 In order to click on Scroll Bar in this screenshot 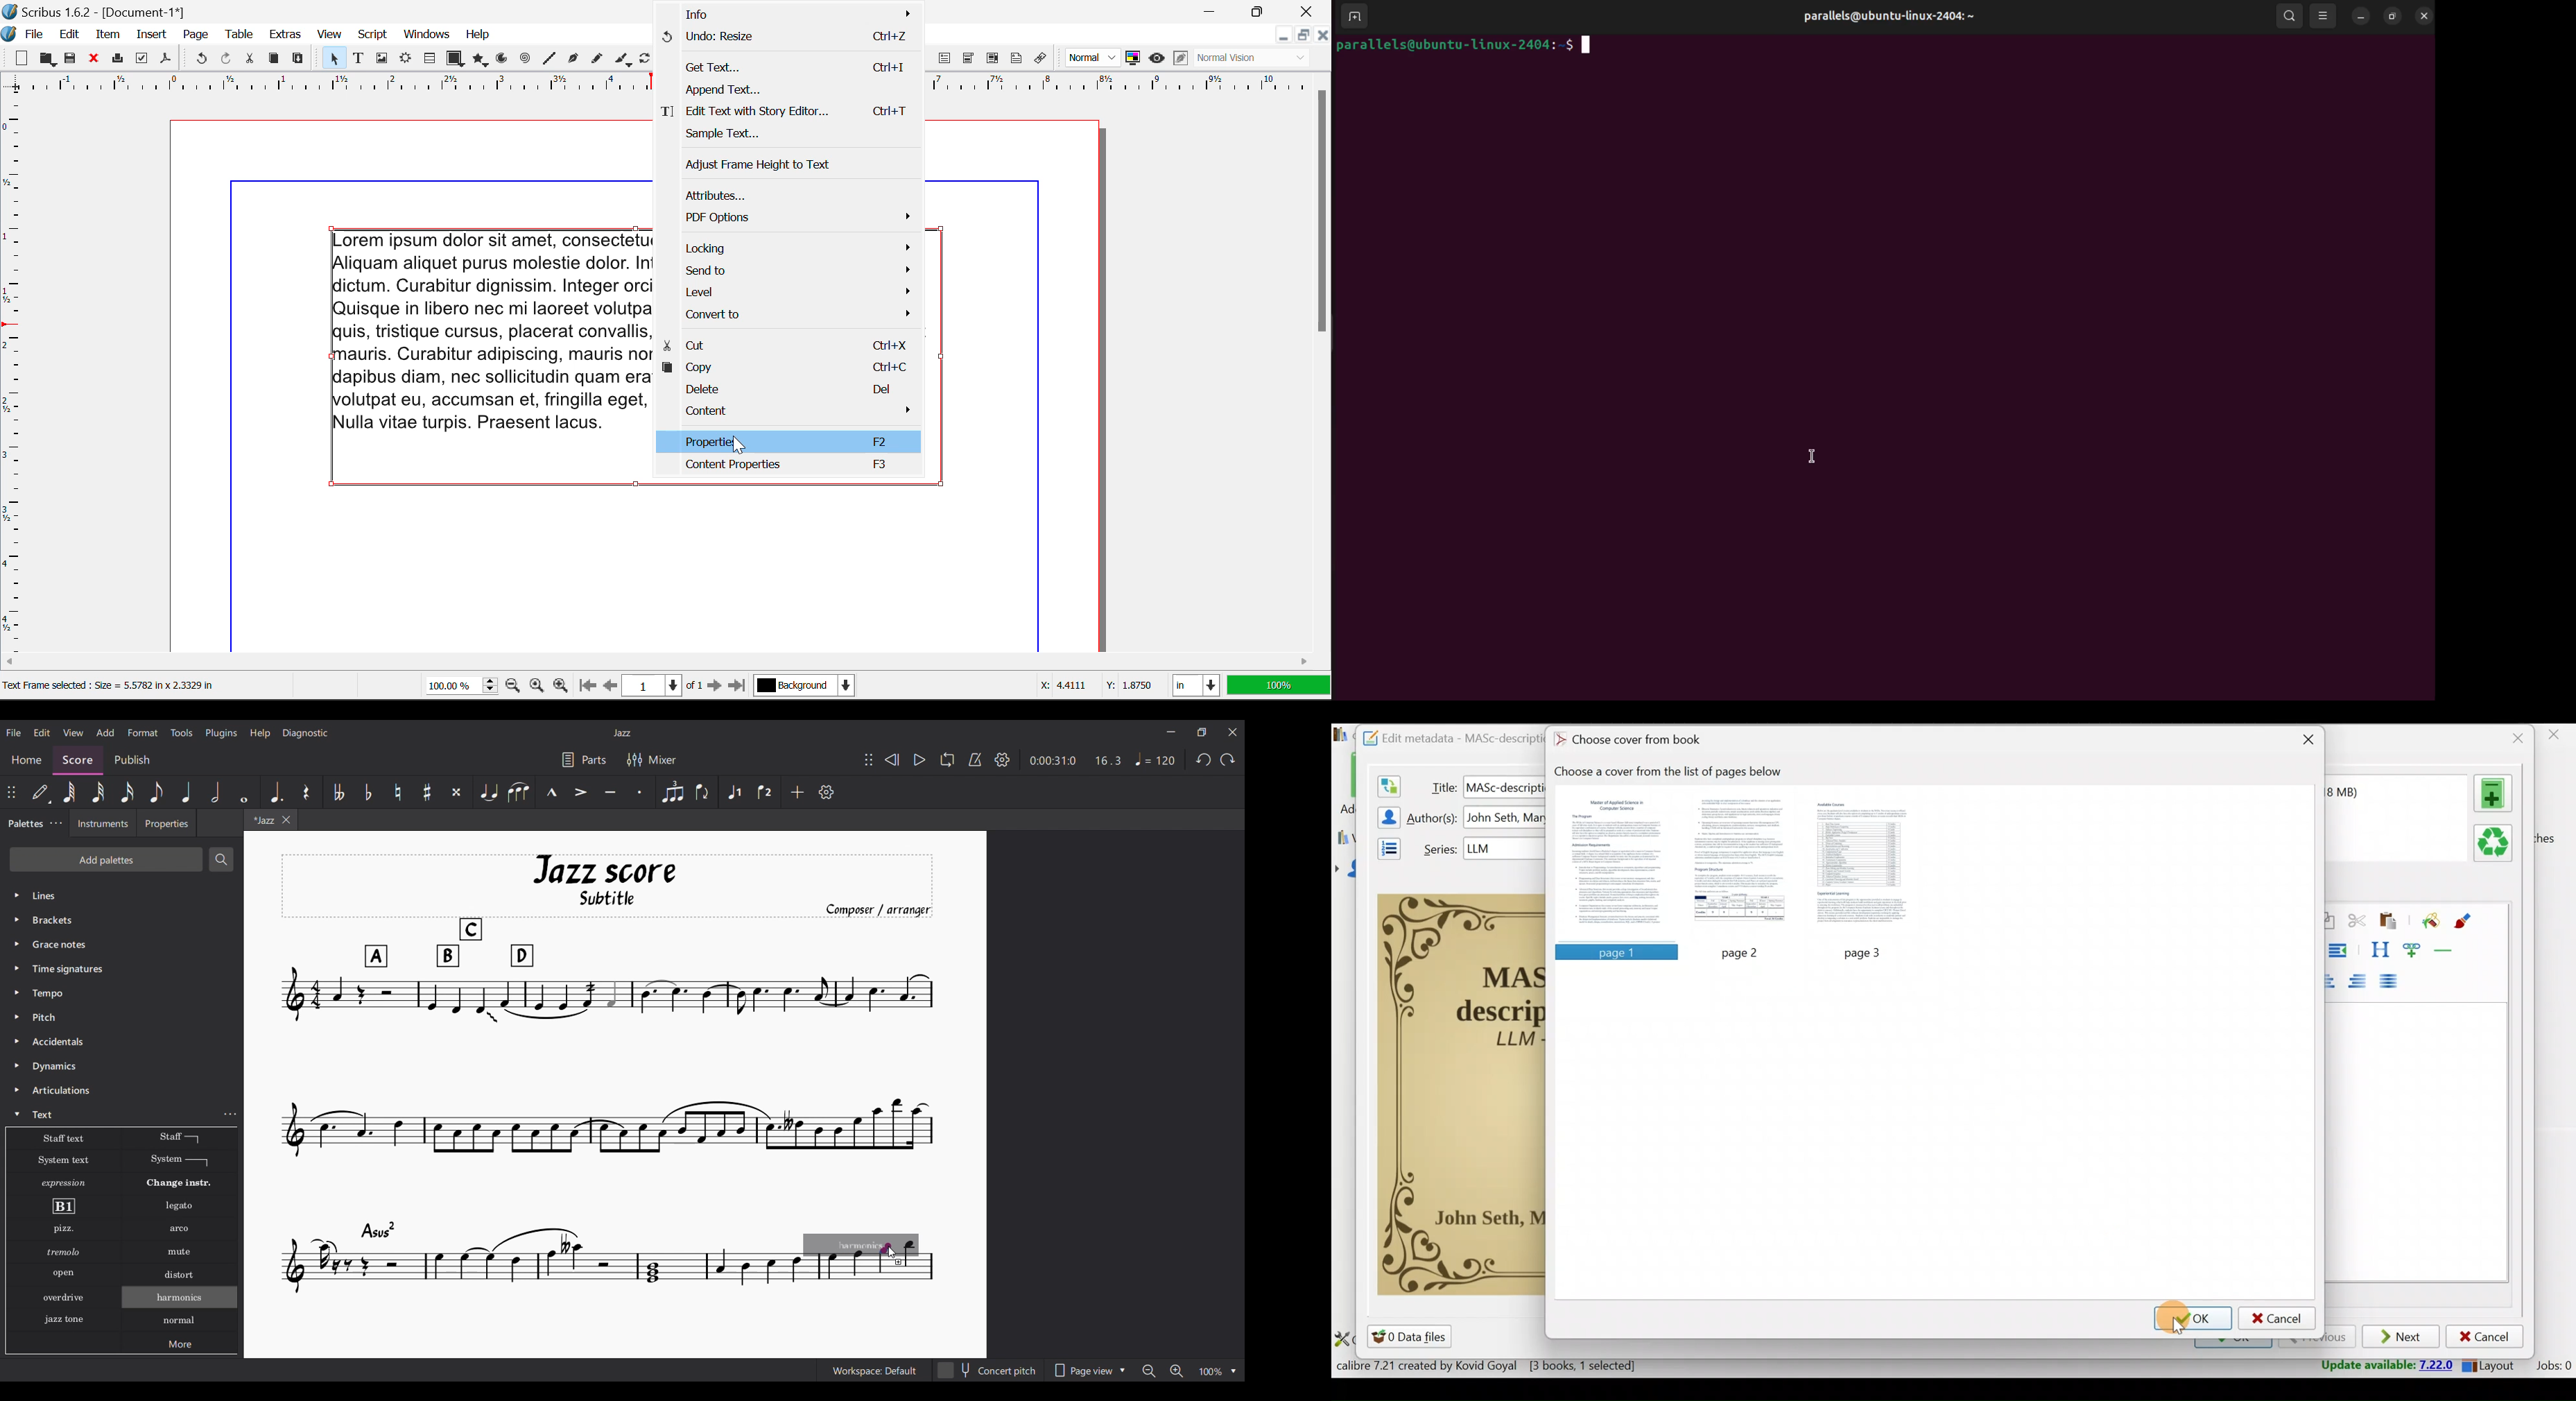, I will do `click(1323, 362)`.